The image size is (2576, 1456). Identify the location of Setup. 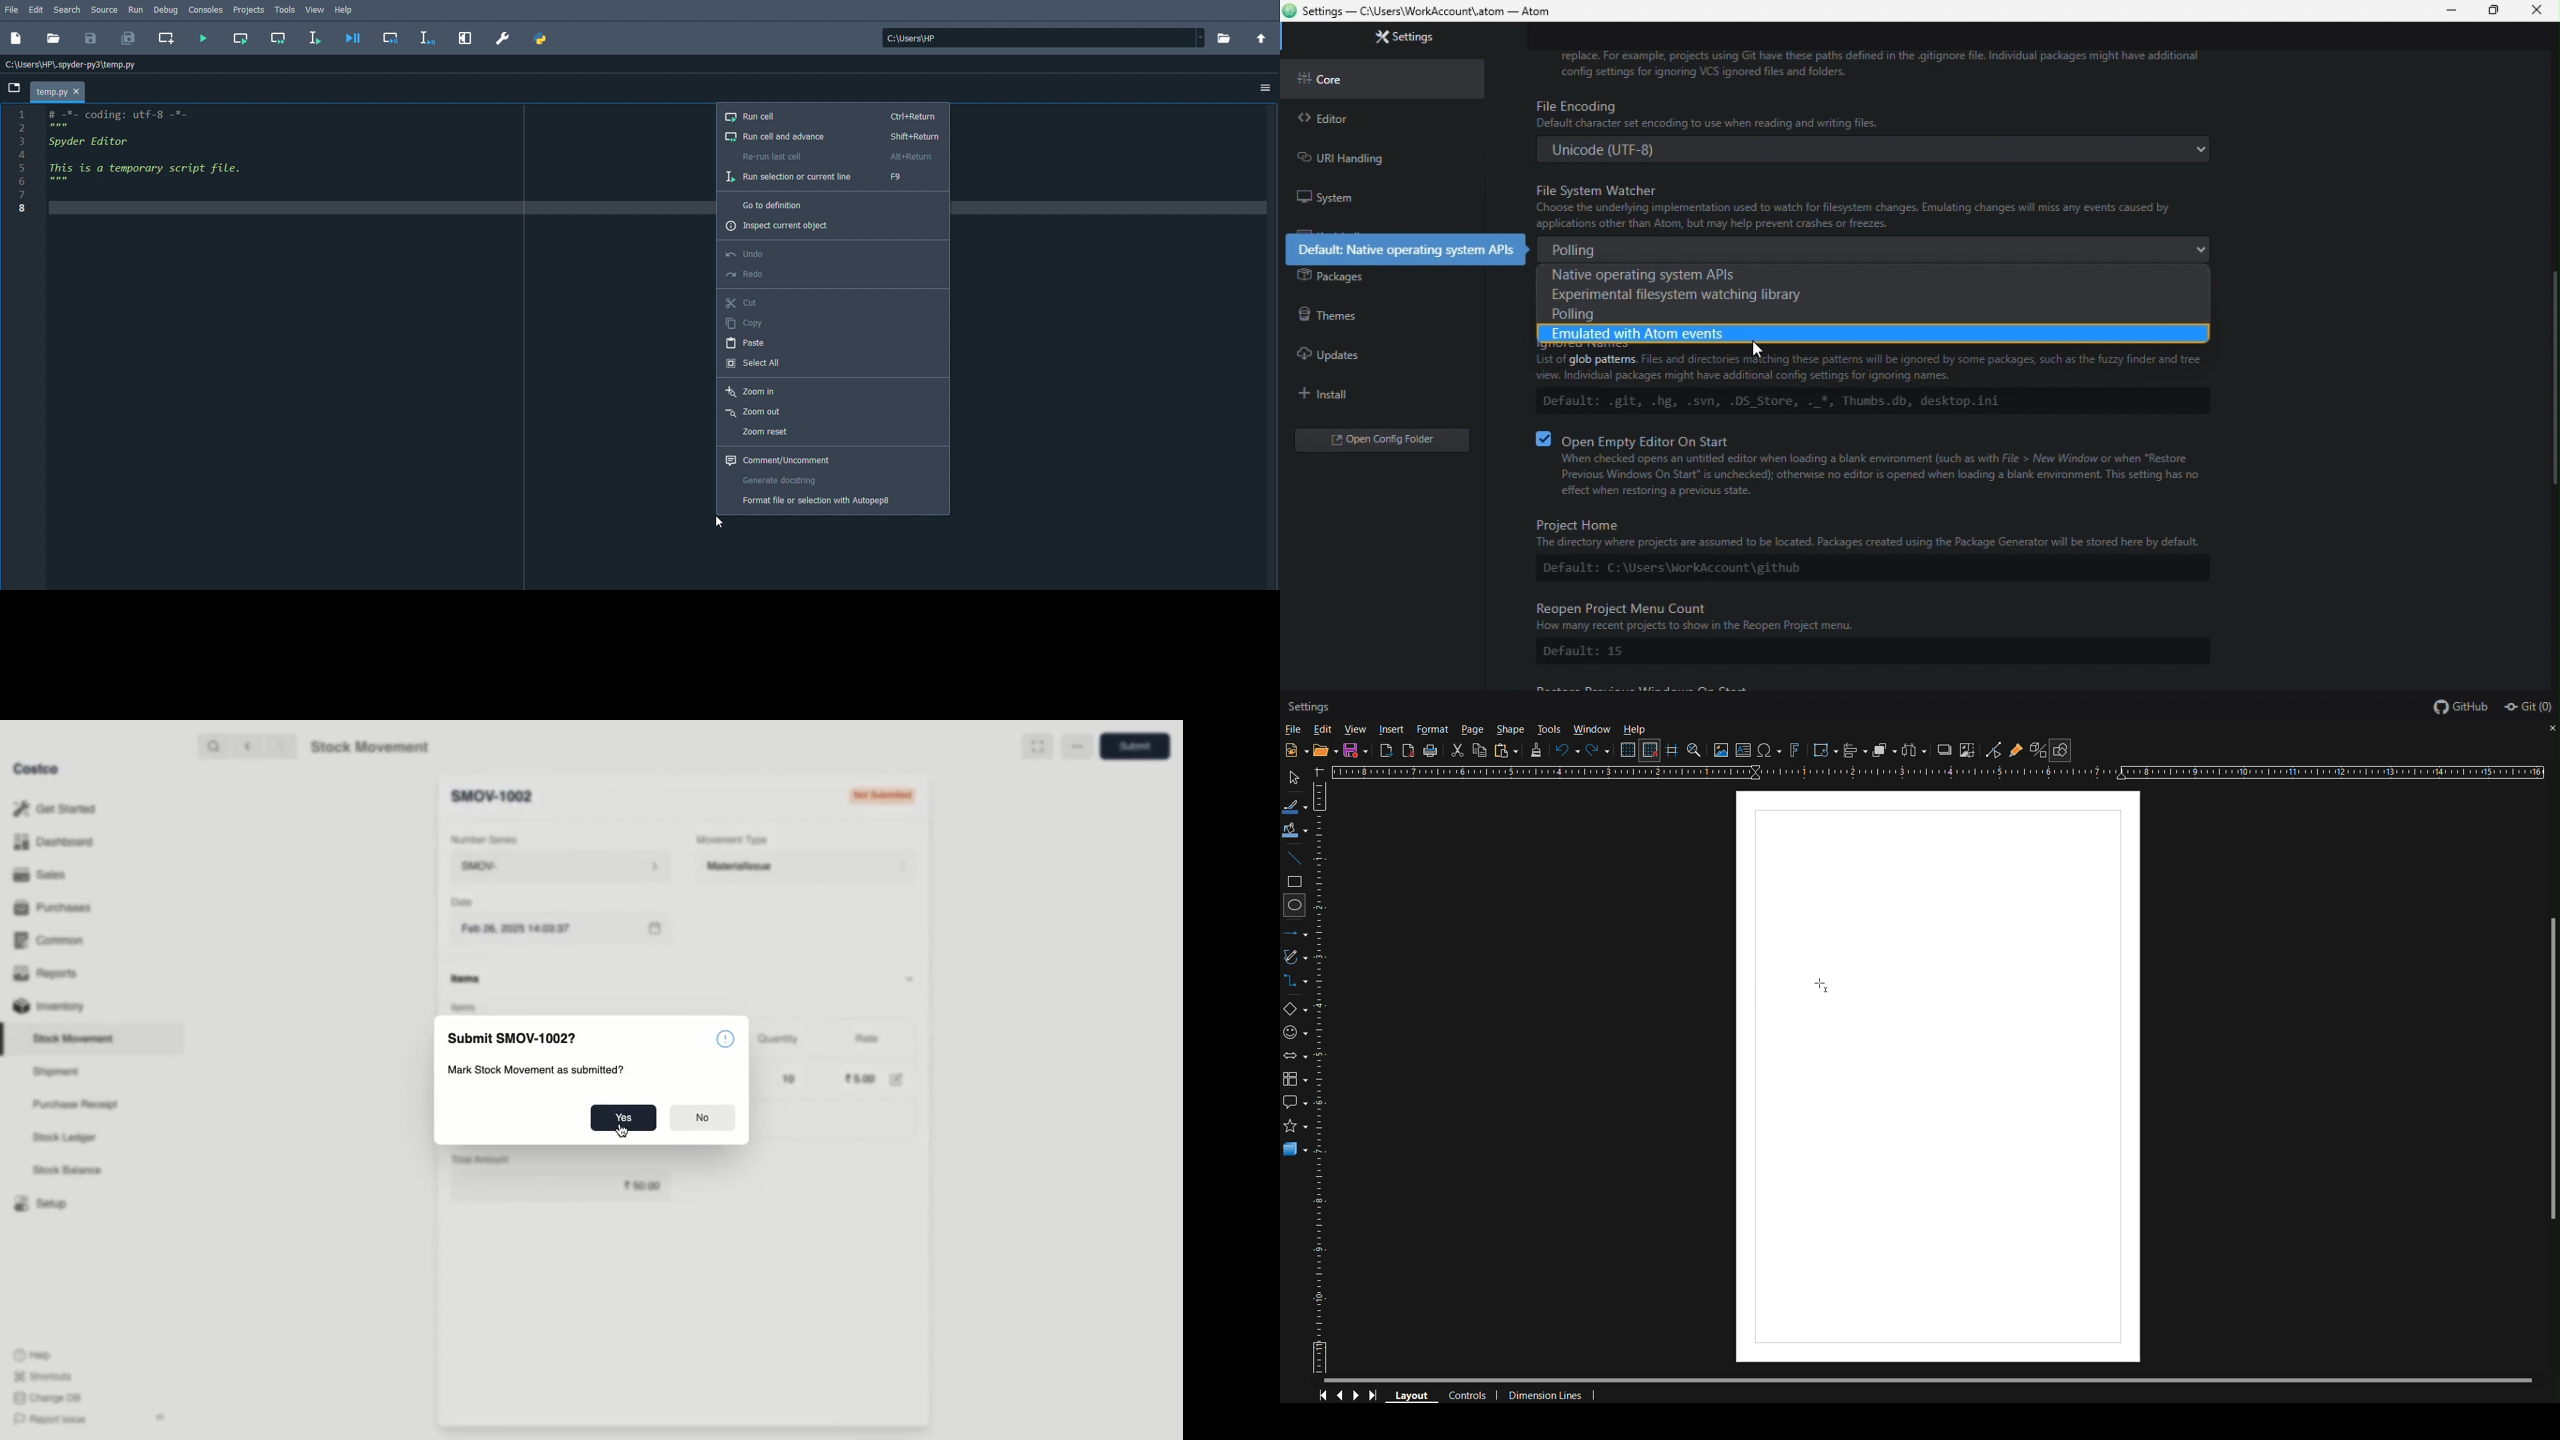
(39, 1202).